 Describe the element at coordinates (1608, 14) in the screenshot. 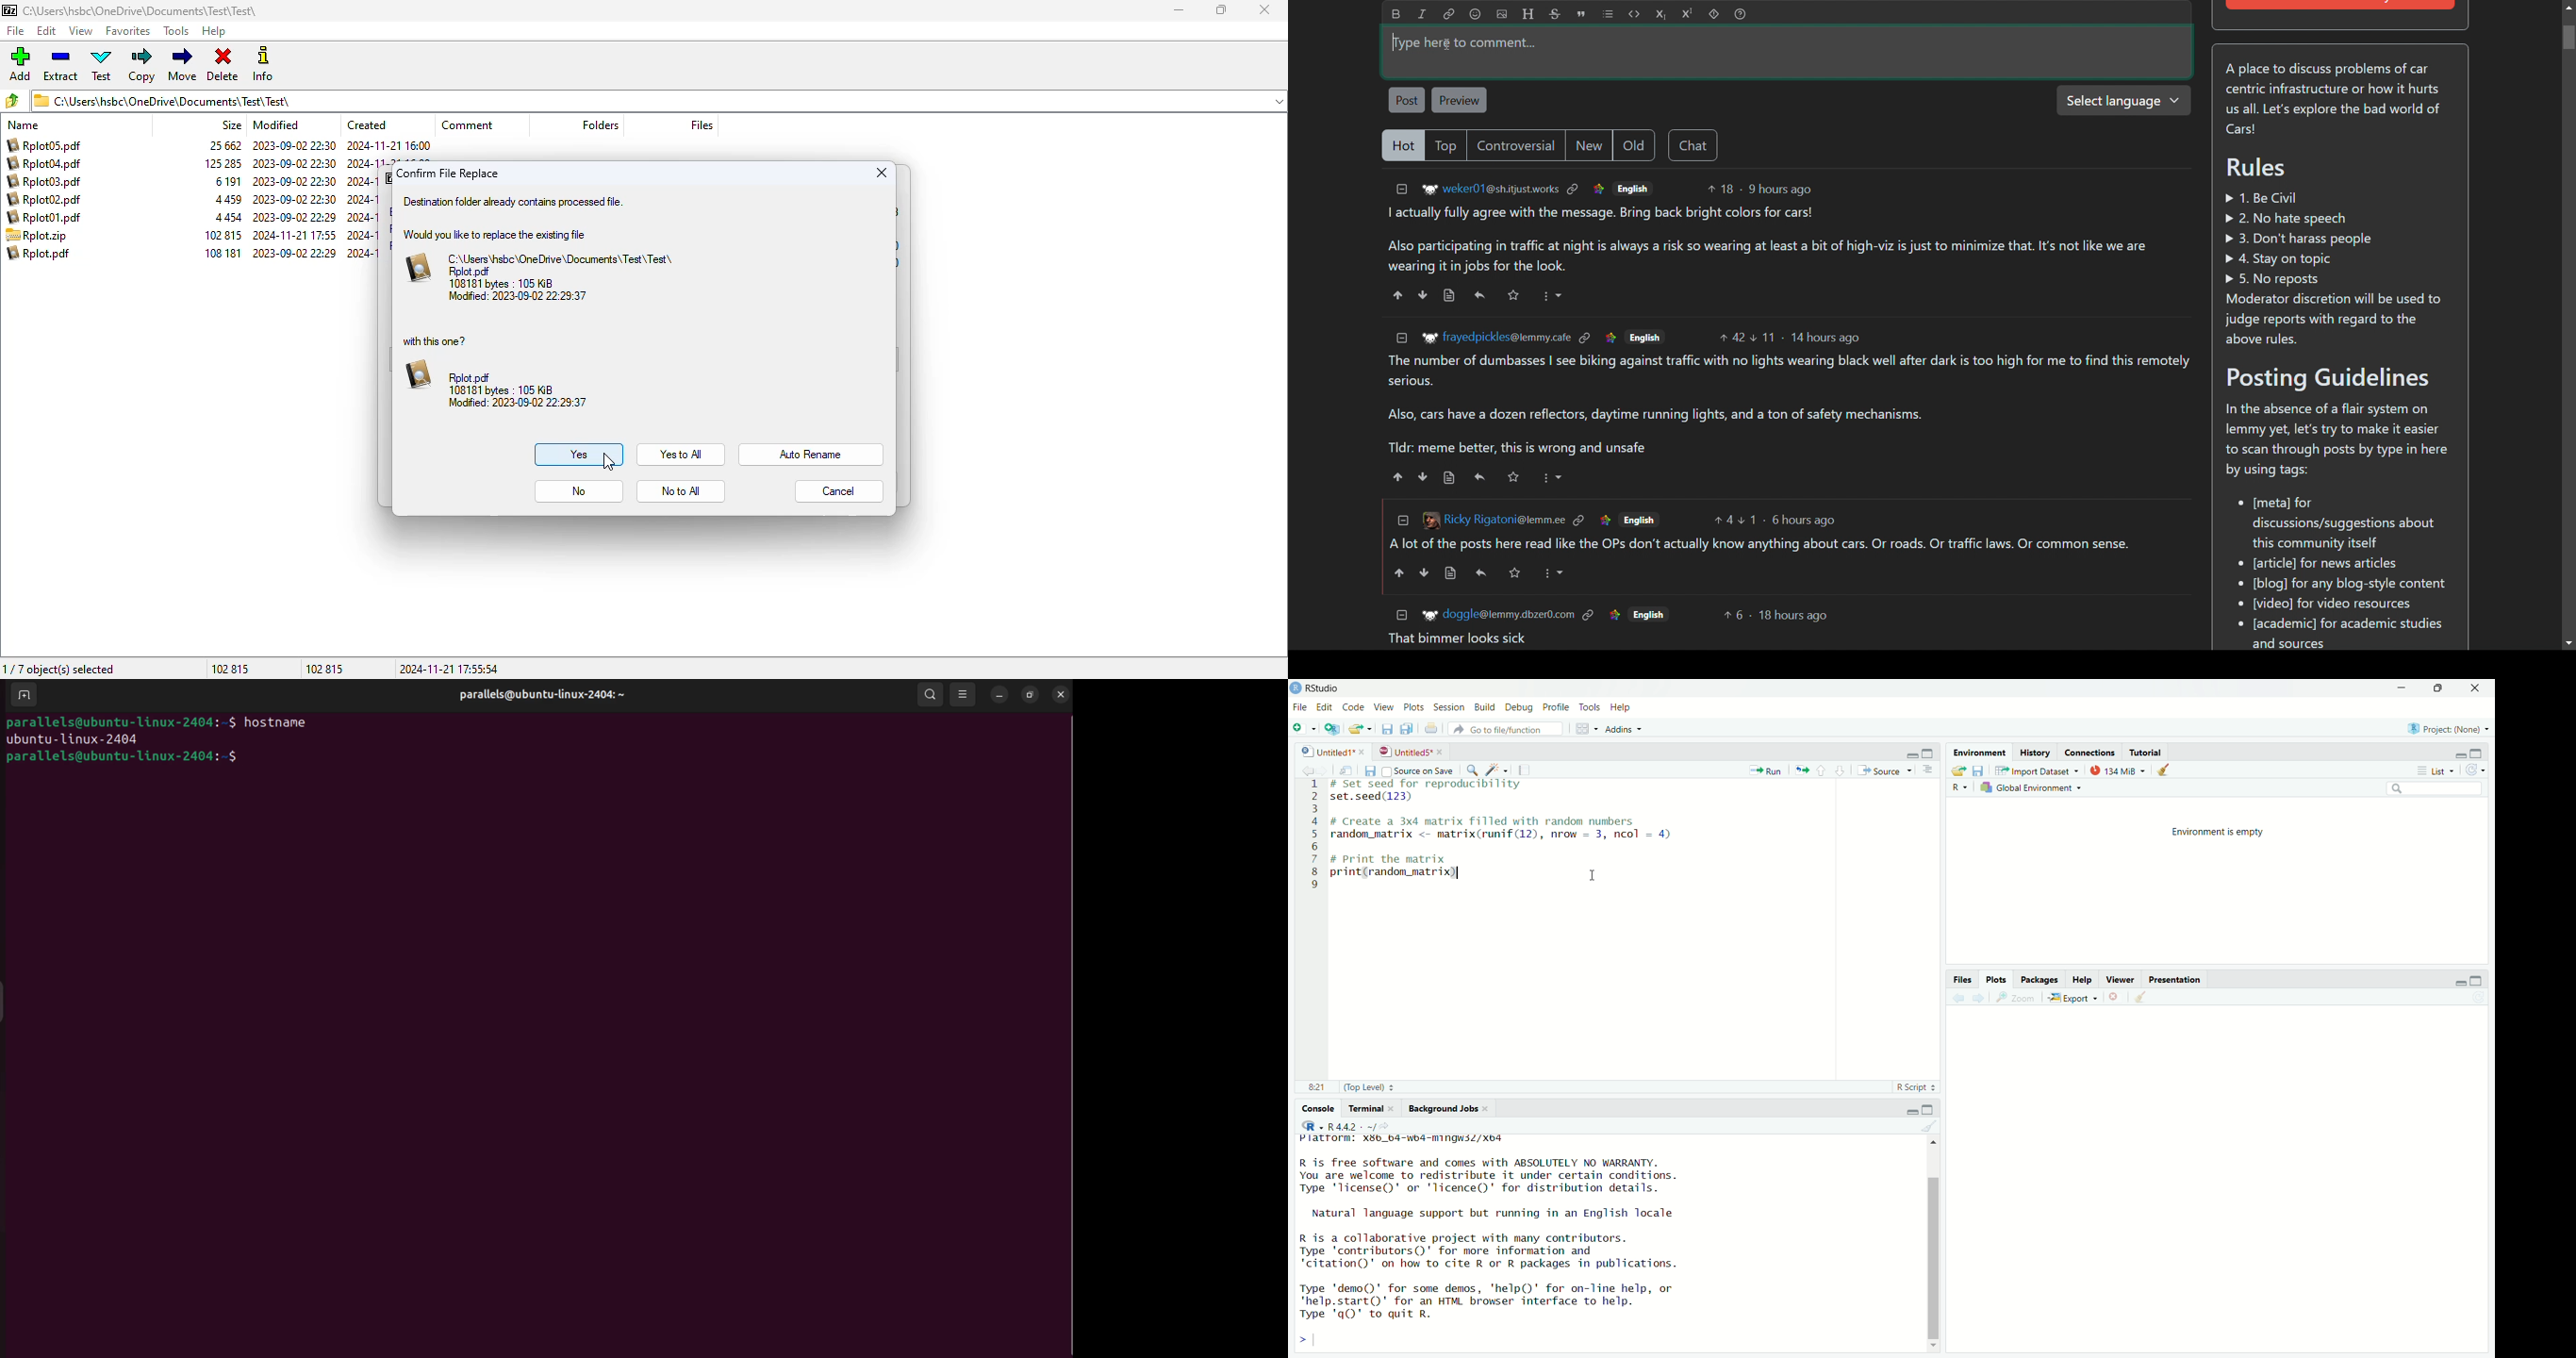

I see `list` at that location.